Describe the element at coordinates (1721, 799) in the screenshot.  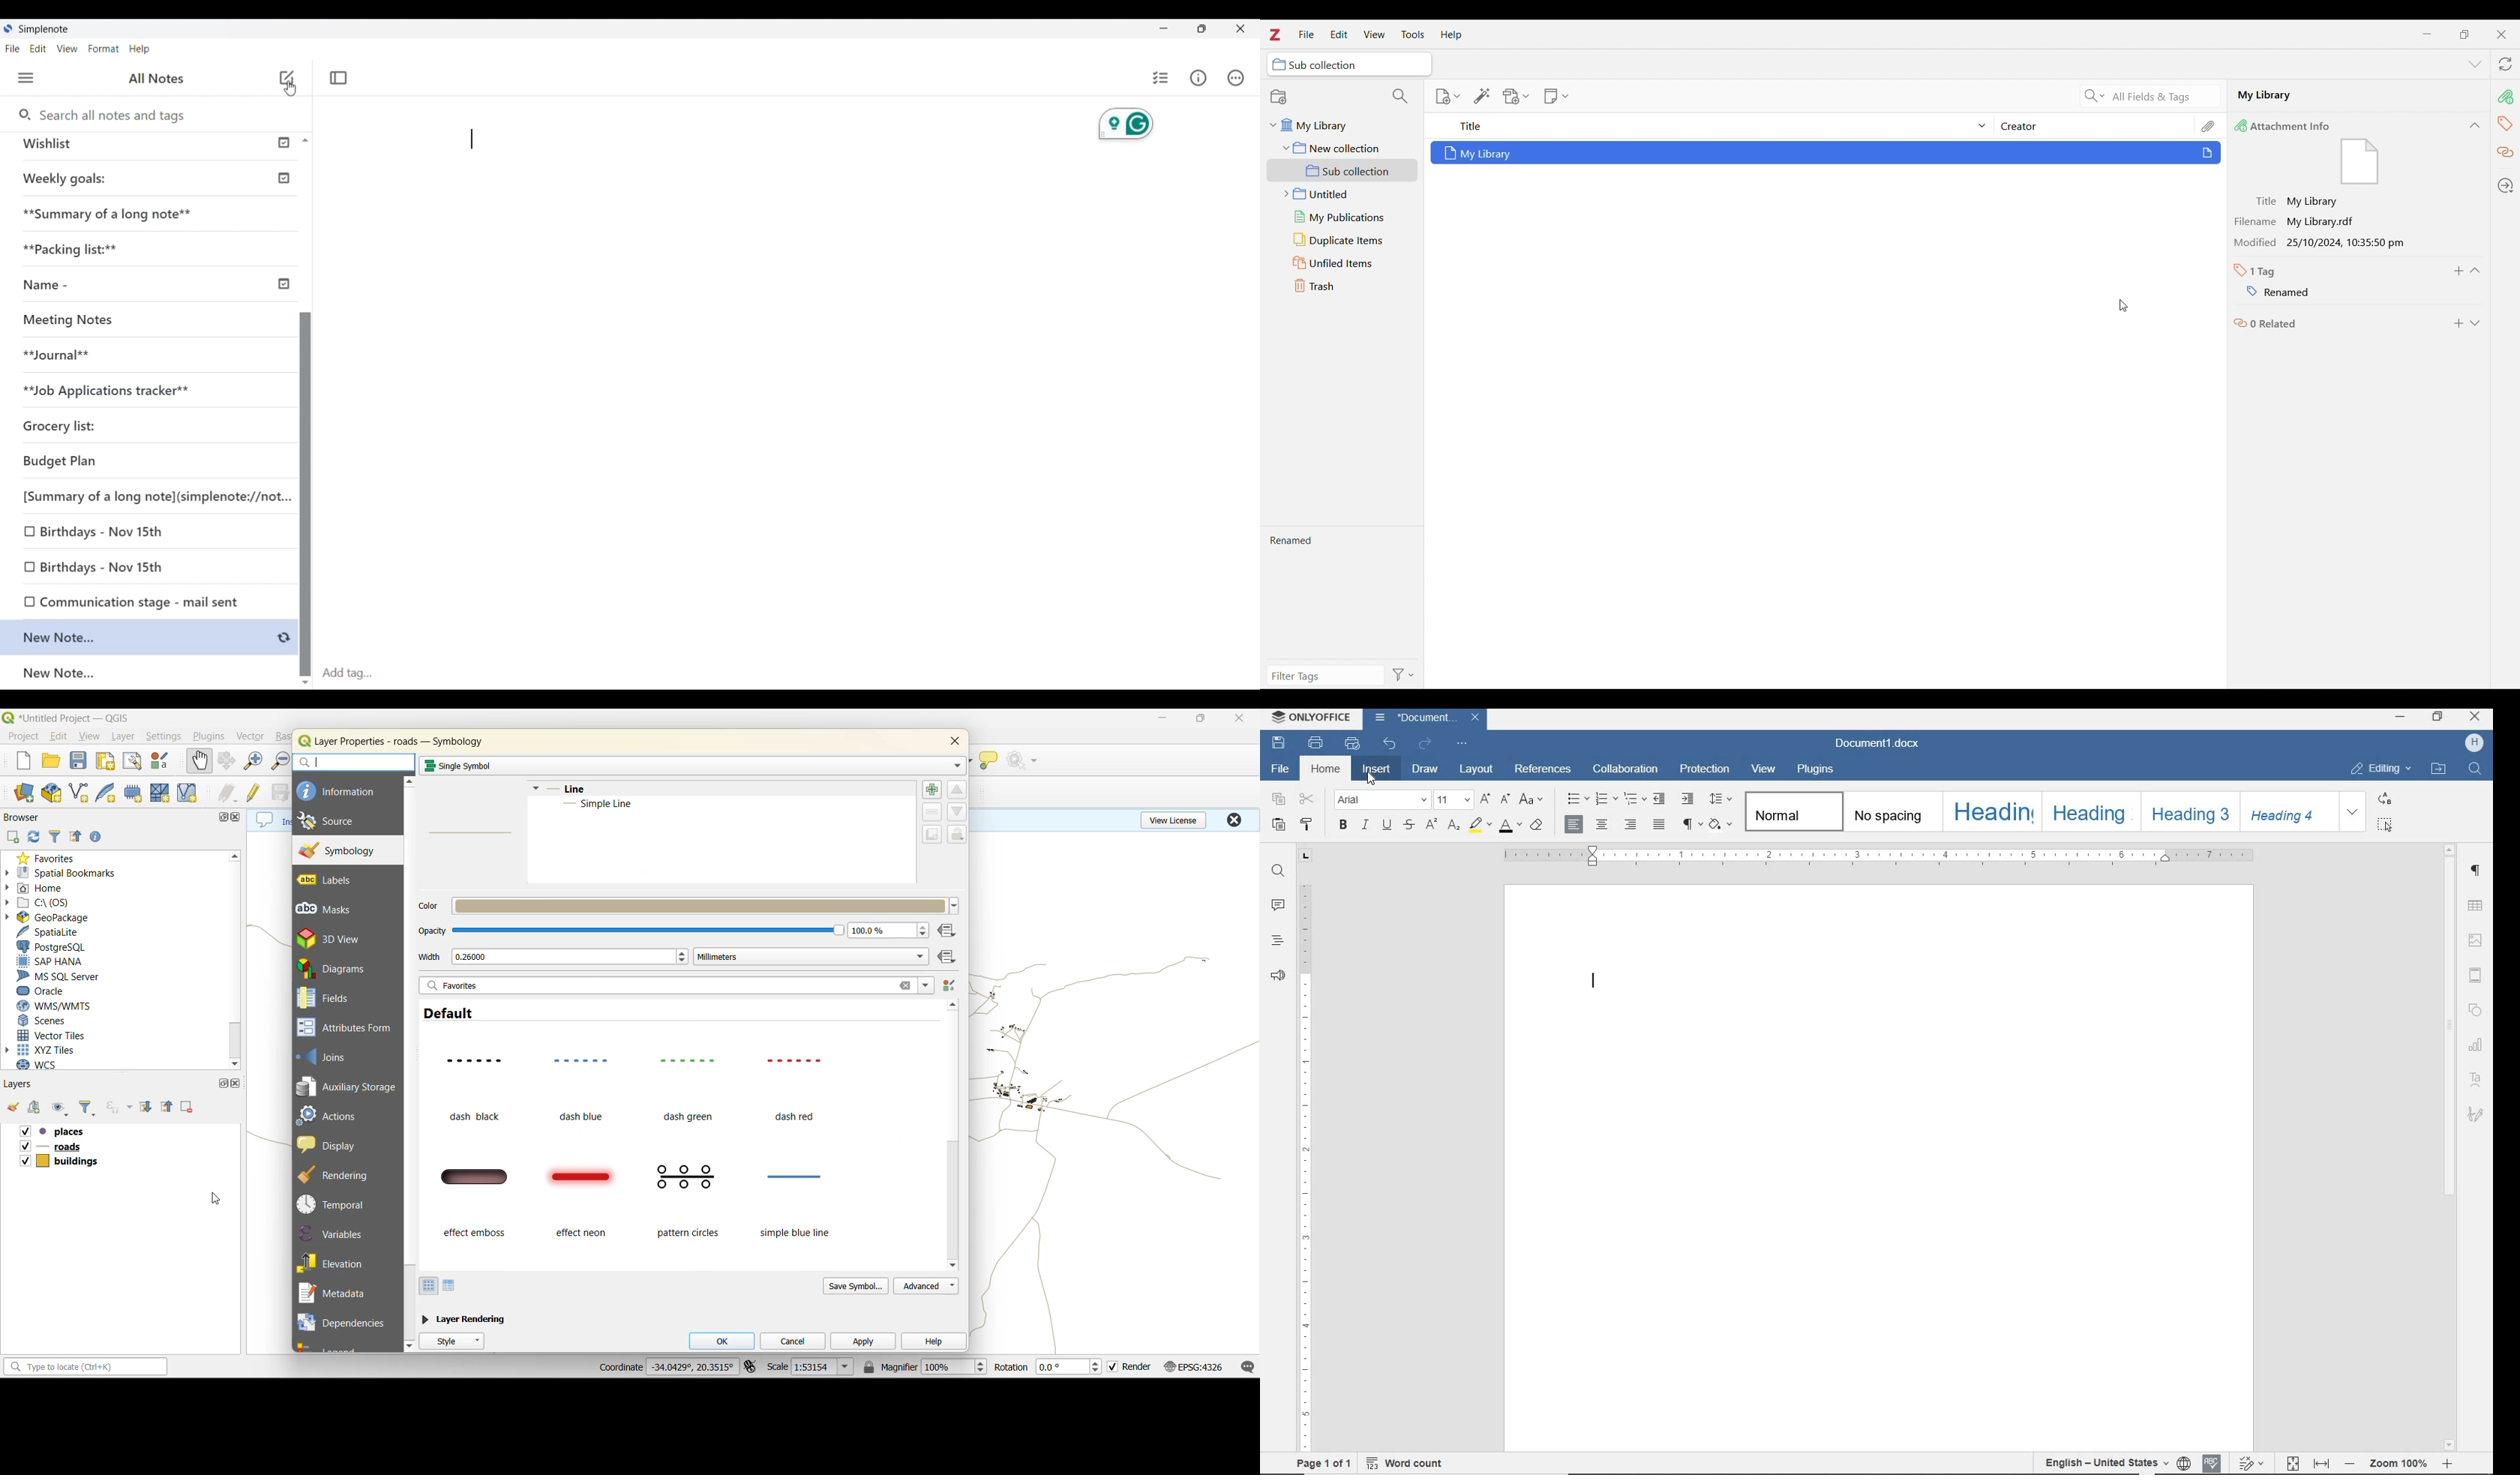
I see `paragraph line spacing` at that location.